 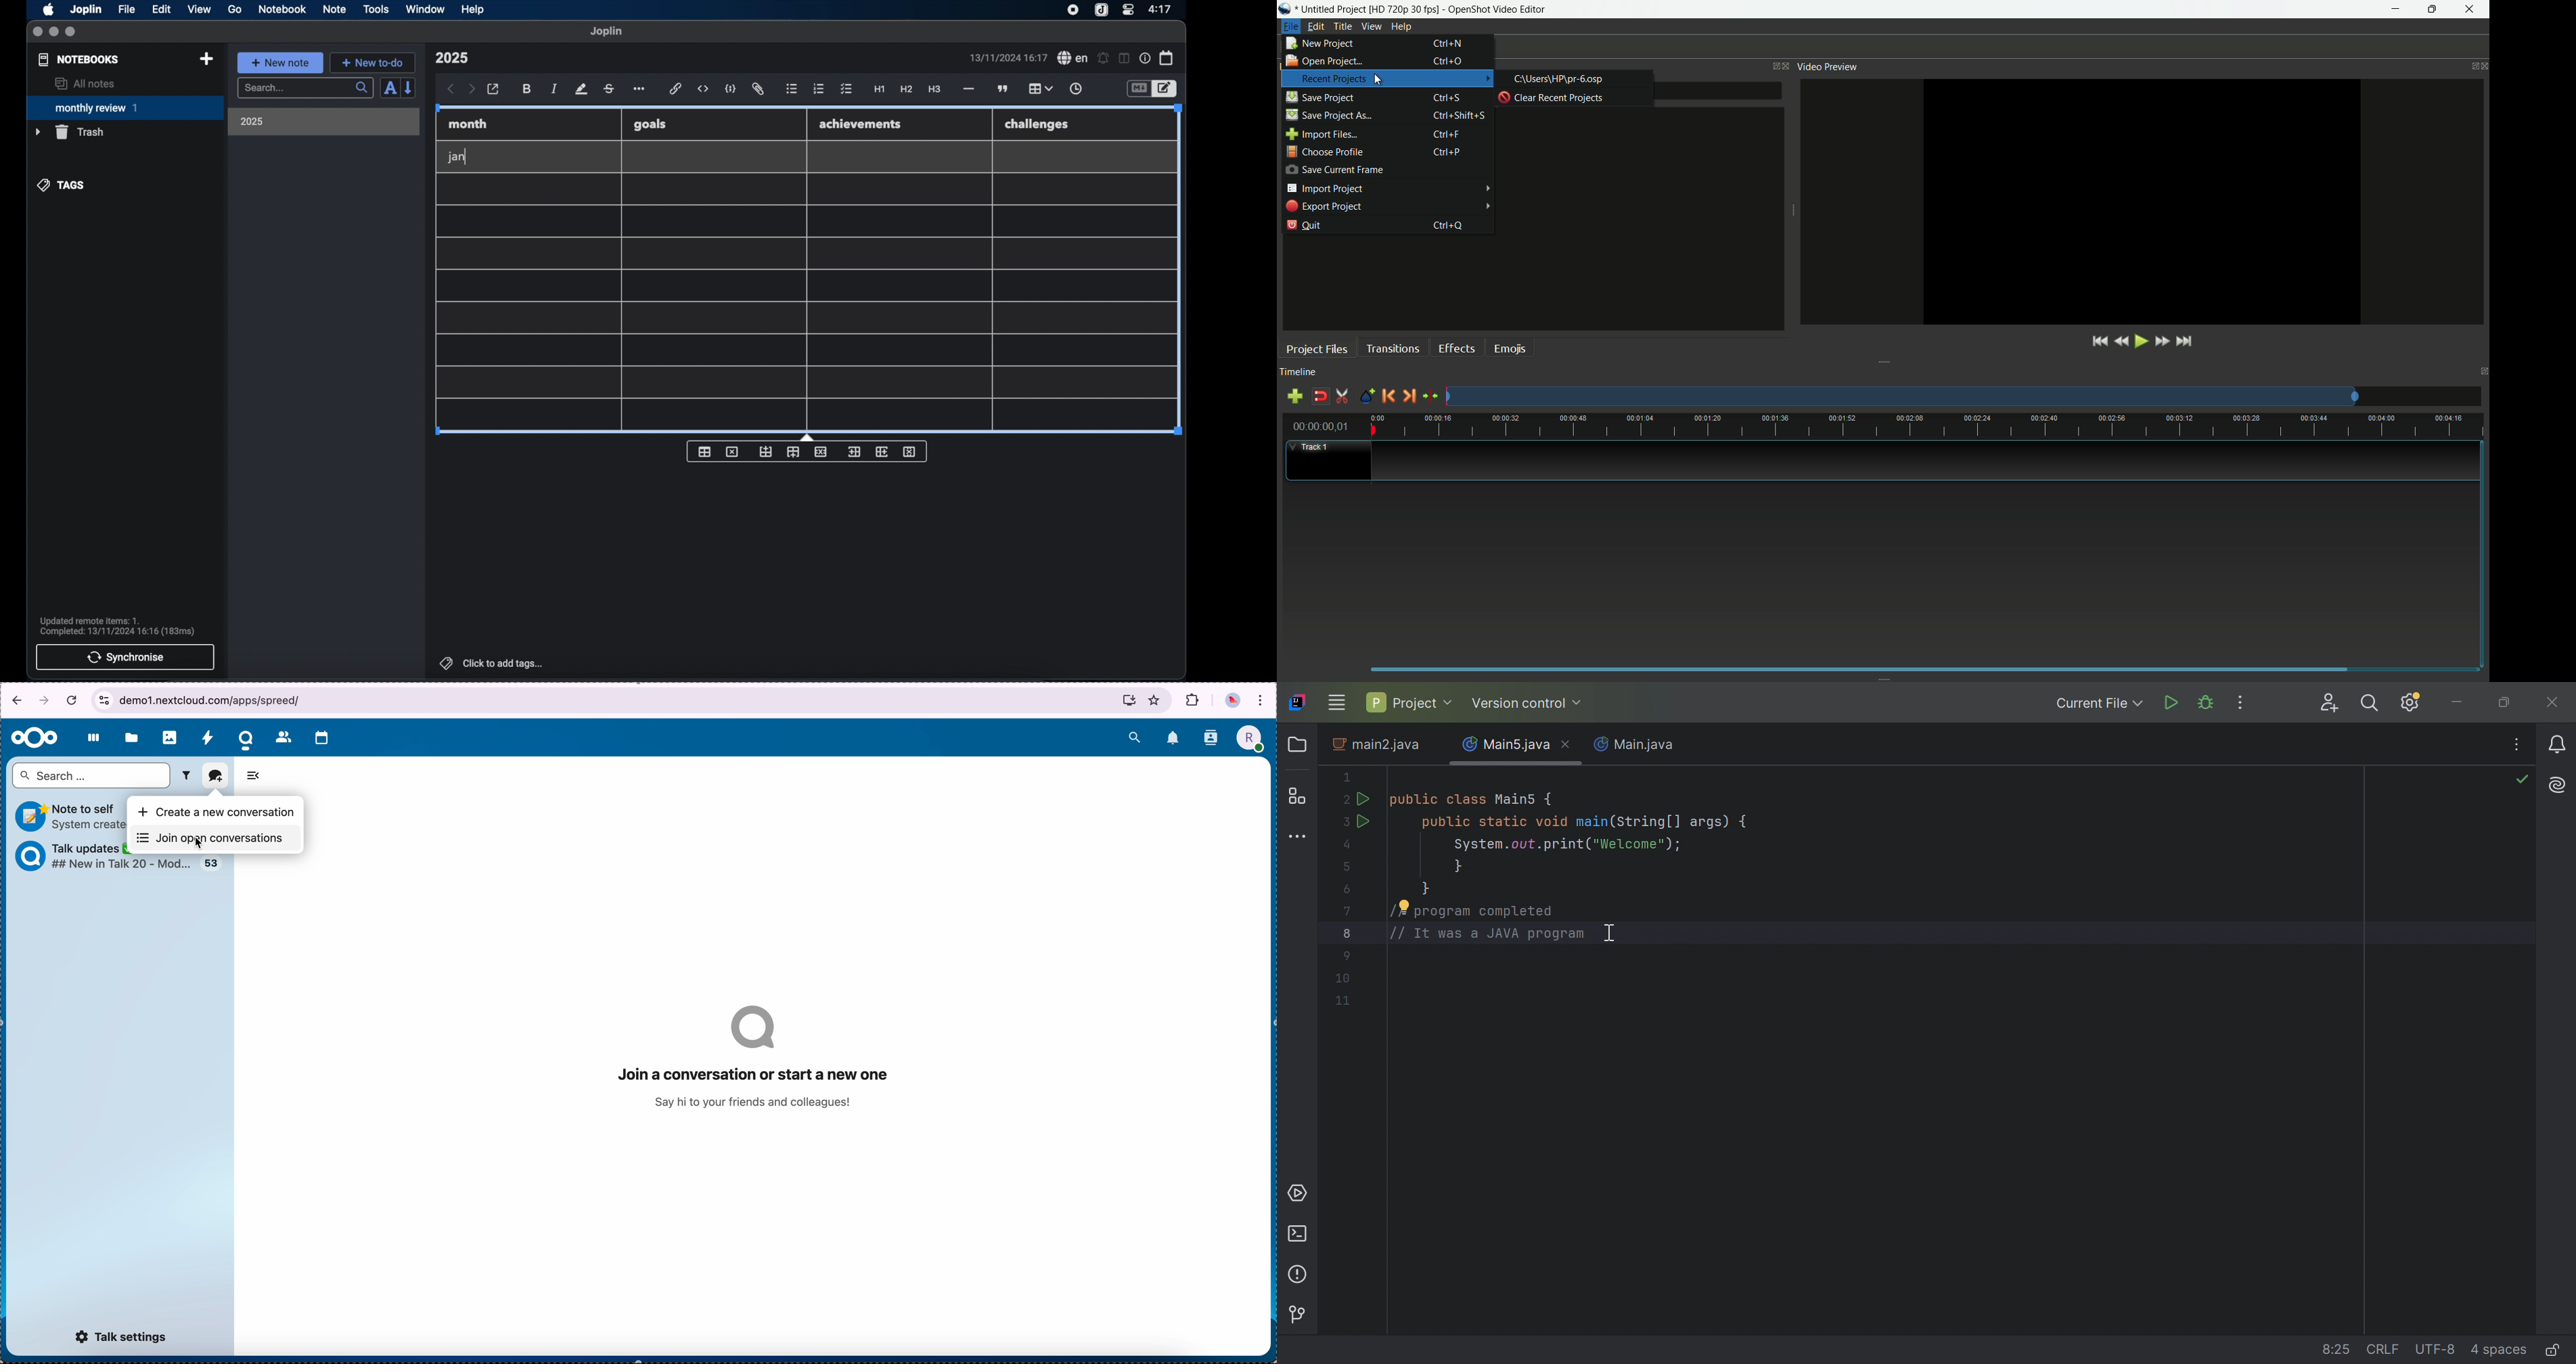 I want to click on view, so click(x=199, y=9).